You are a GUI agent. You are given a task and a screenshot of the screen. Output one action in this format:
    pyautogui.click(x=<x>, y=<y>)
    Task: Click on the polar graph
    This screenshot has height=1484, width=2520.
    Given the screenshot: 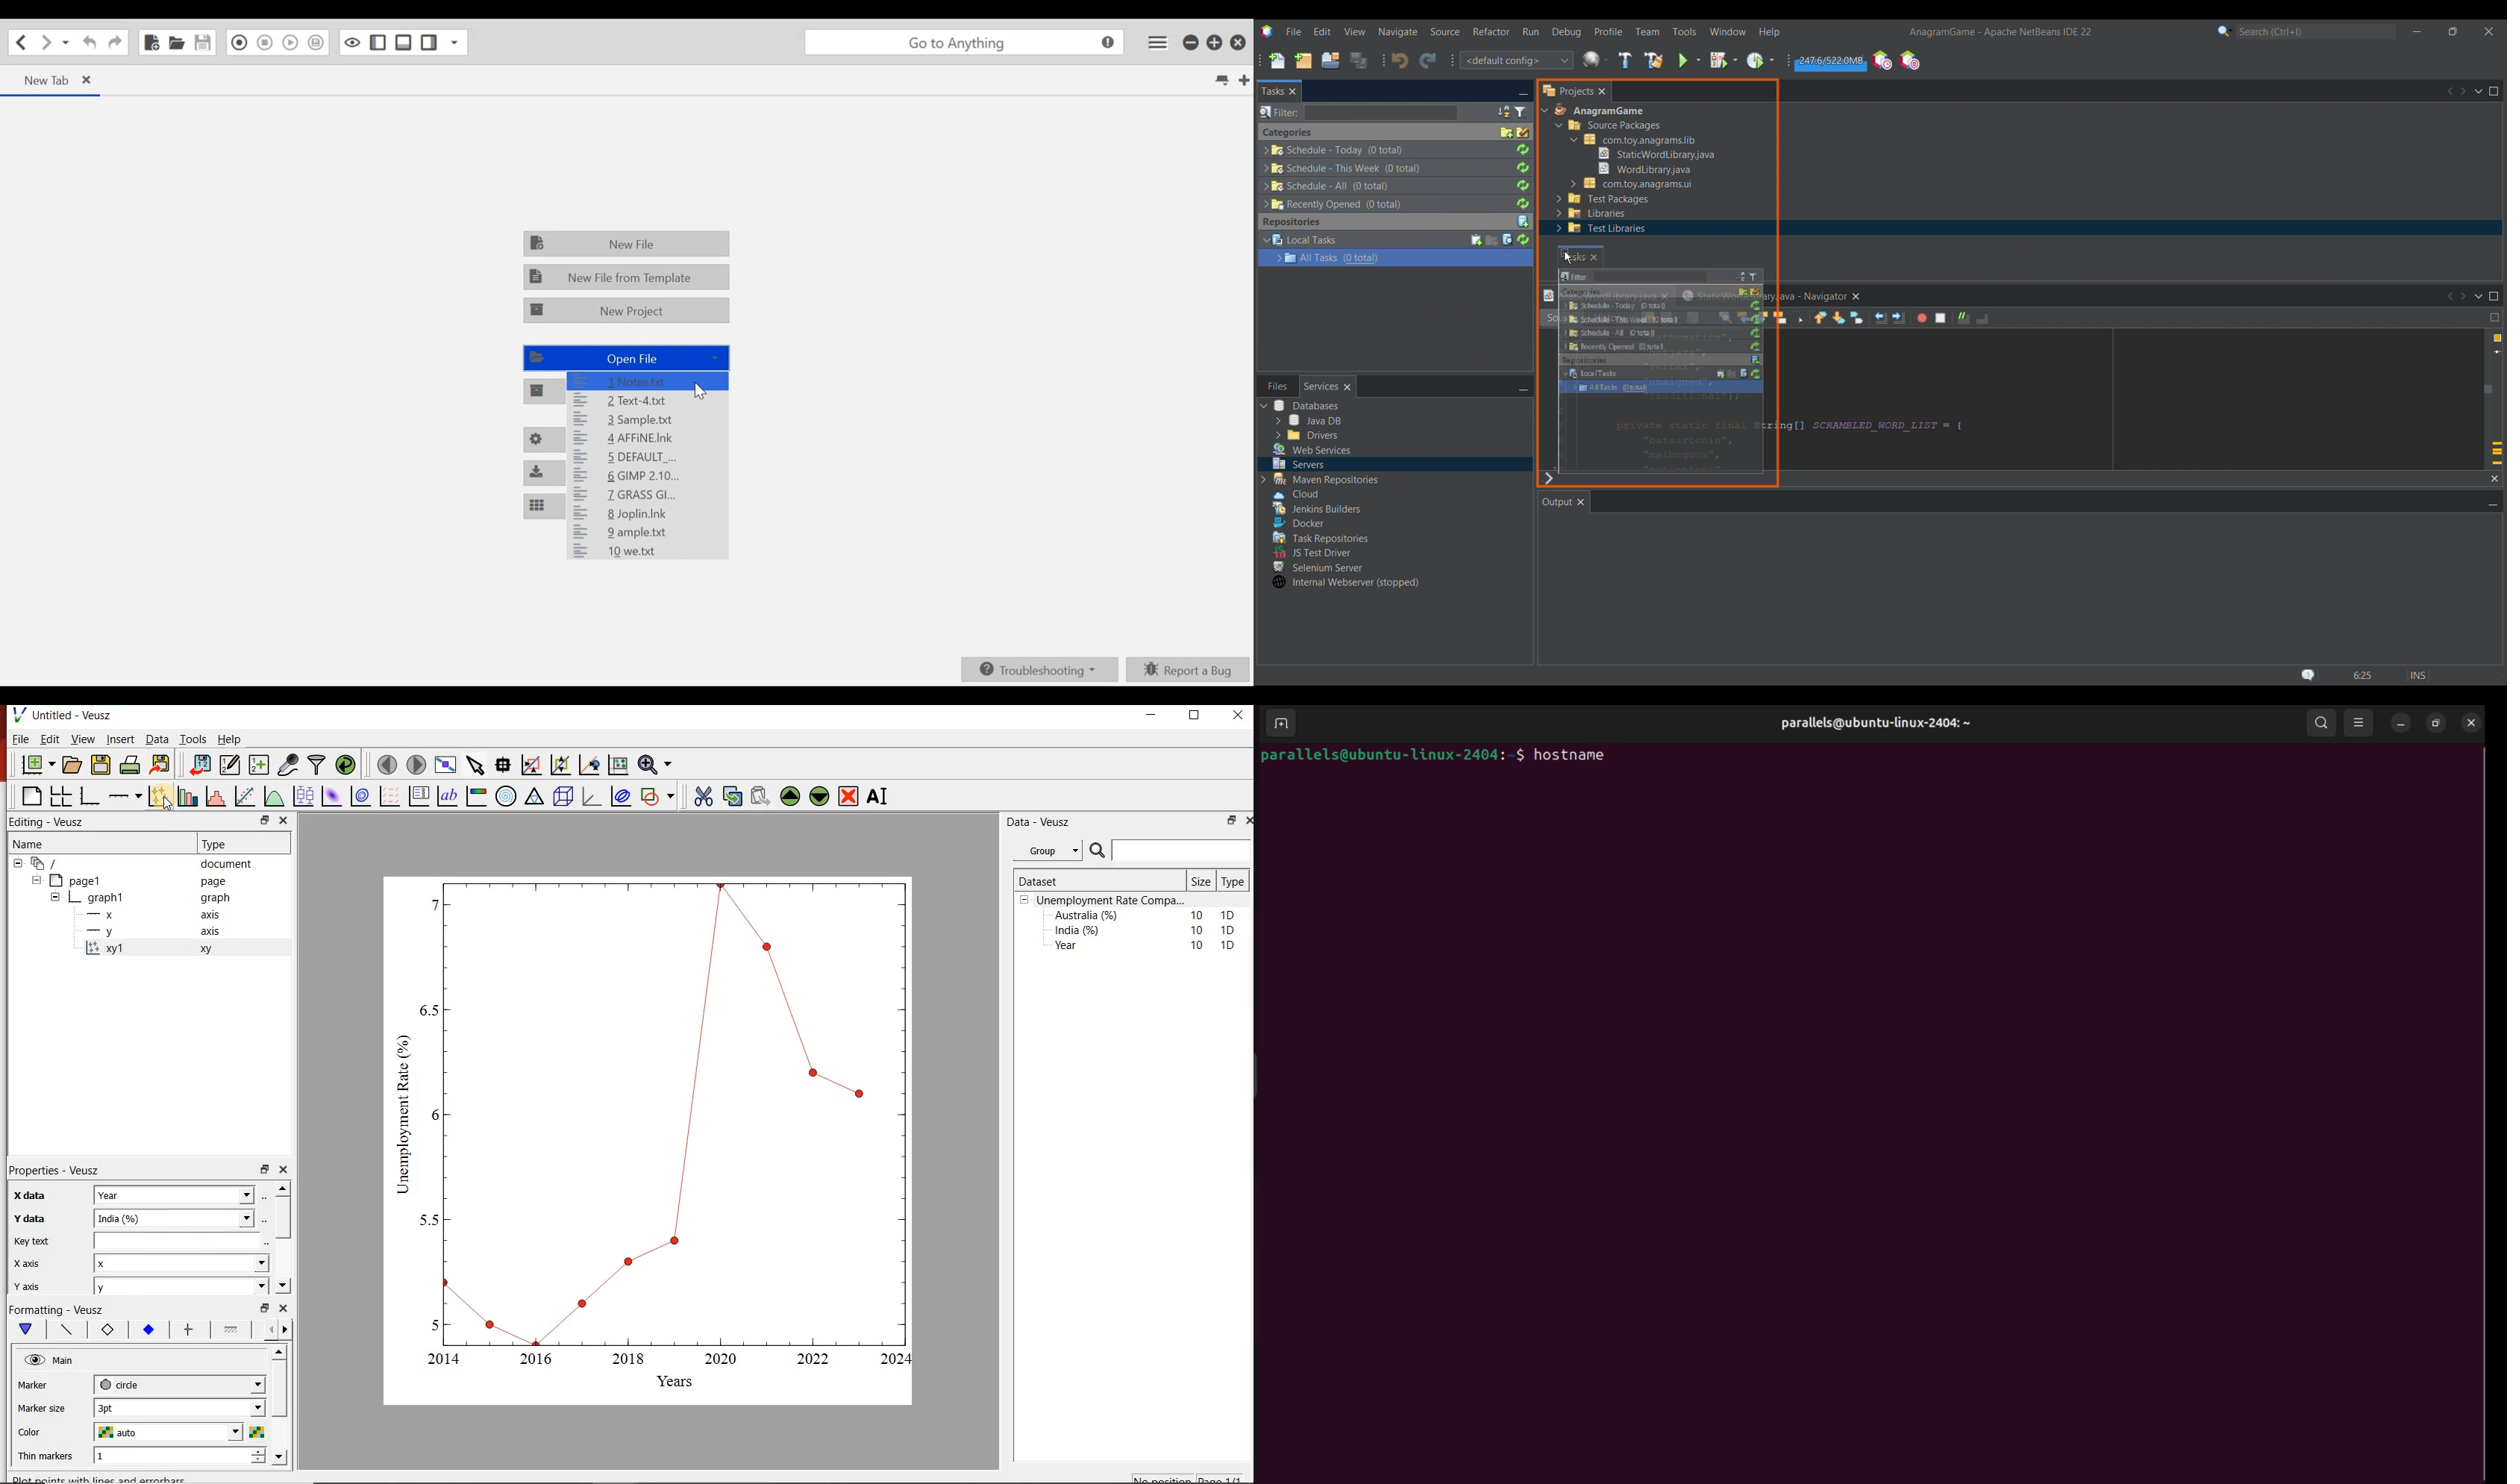 What is the action you would take?
    pyautogui.click(x=507, y=797)
    